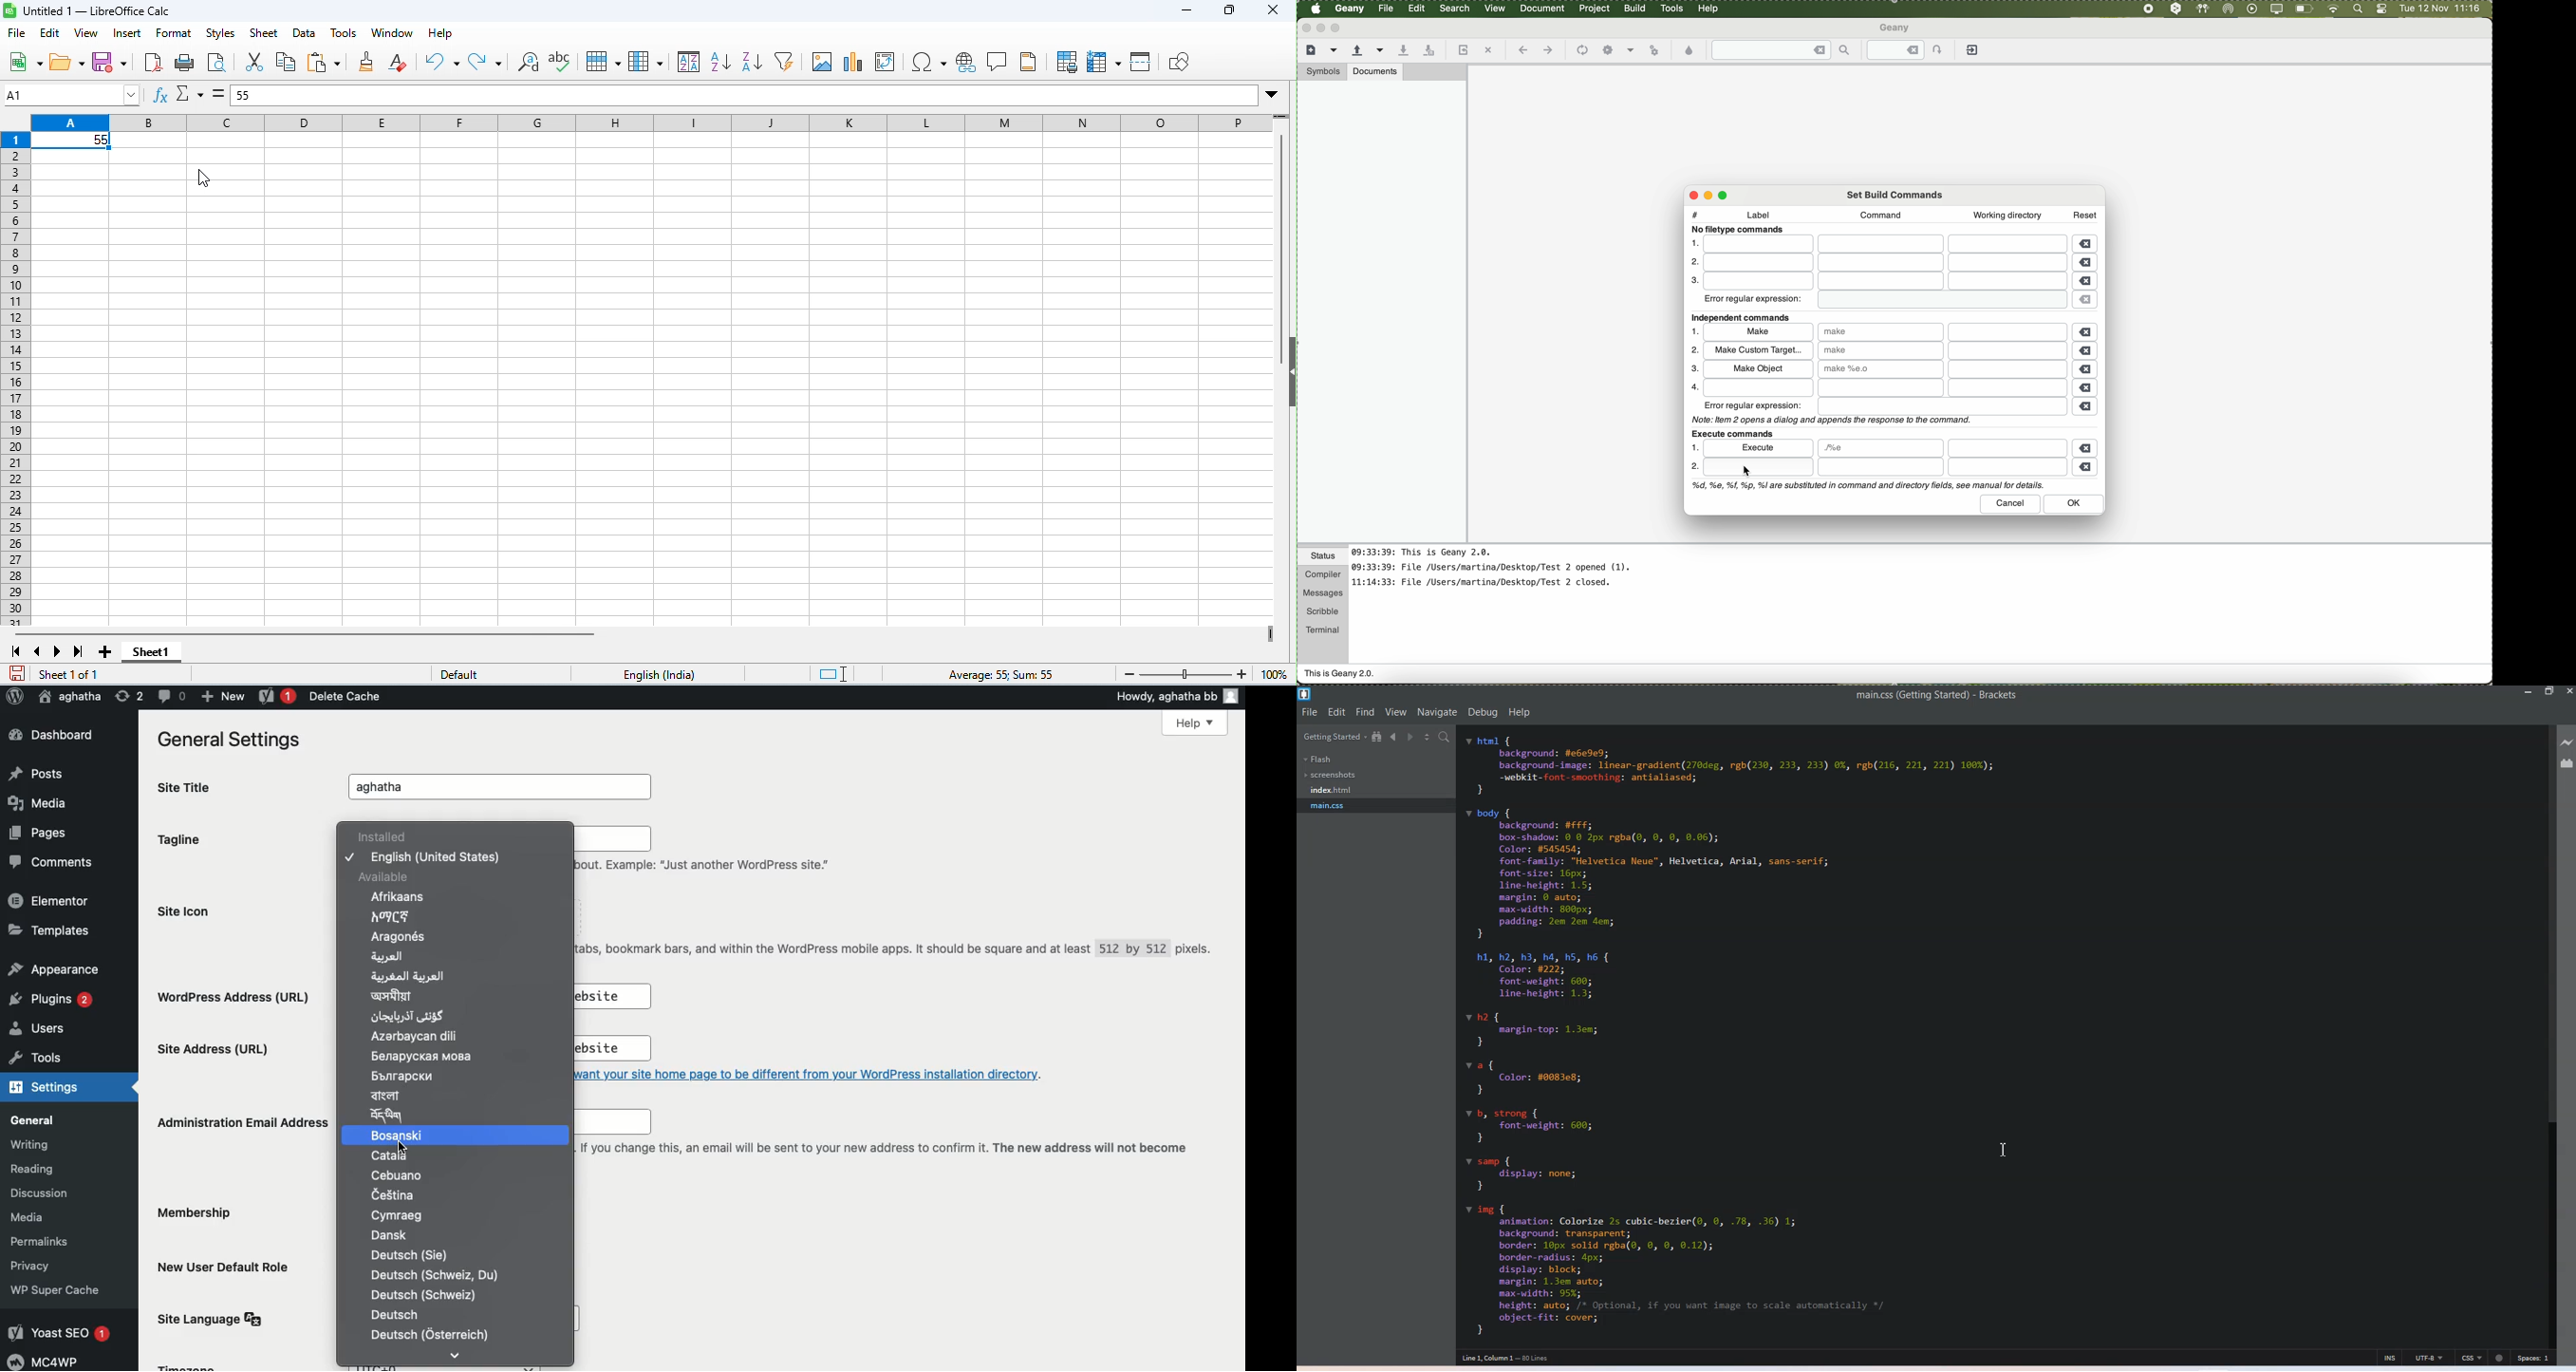 Image resolution: width=2576 pixels, height=1372 pixels. What do you see at coordinates (2550, 692) in the screenshot?
I see `Maximize` at bounding box center [2550, 692].